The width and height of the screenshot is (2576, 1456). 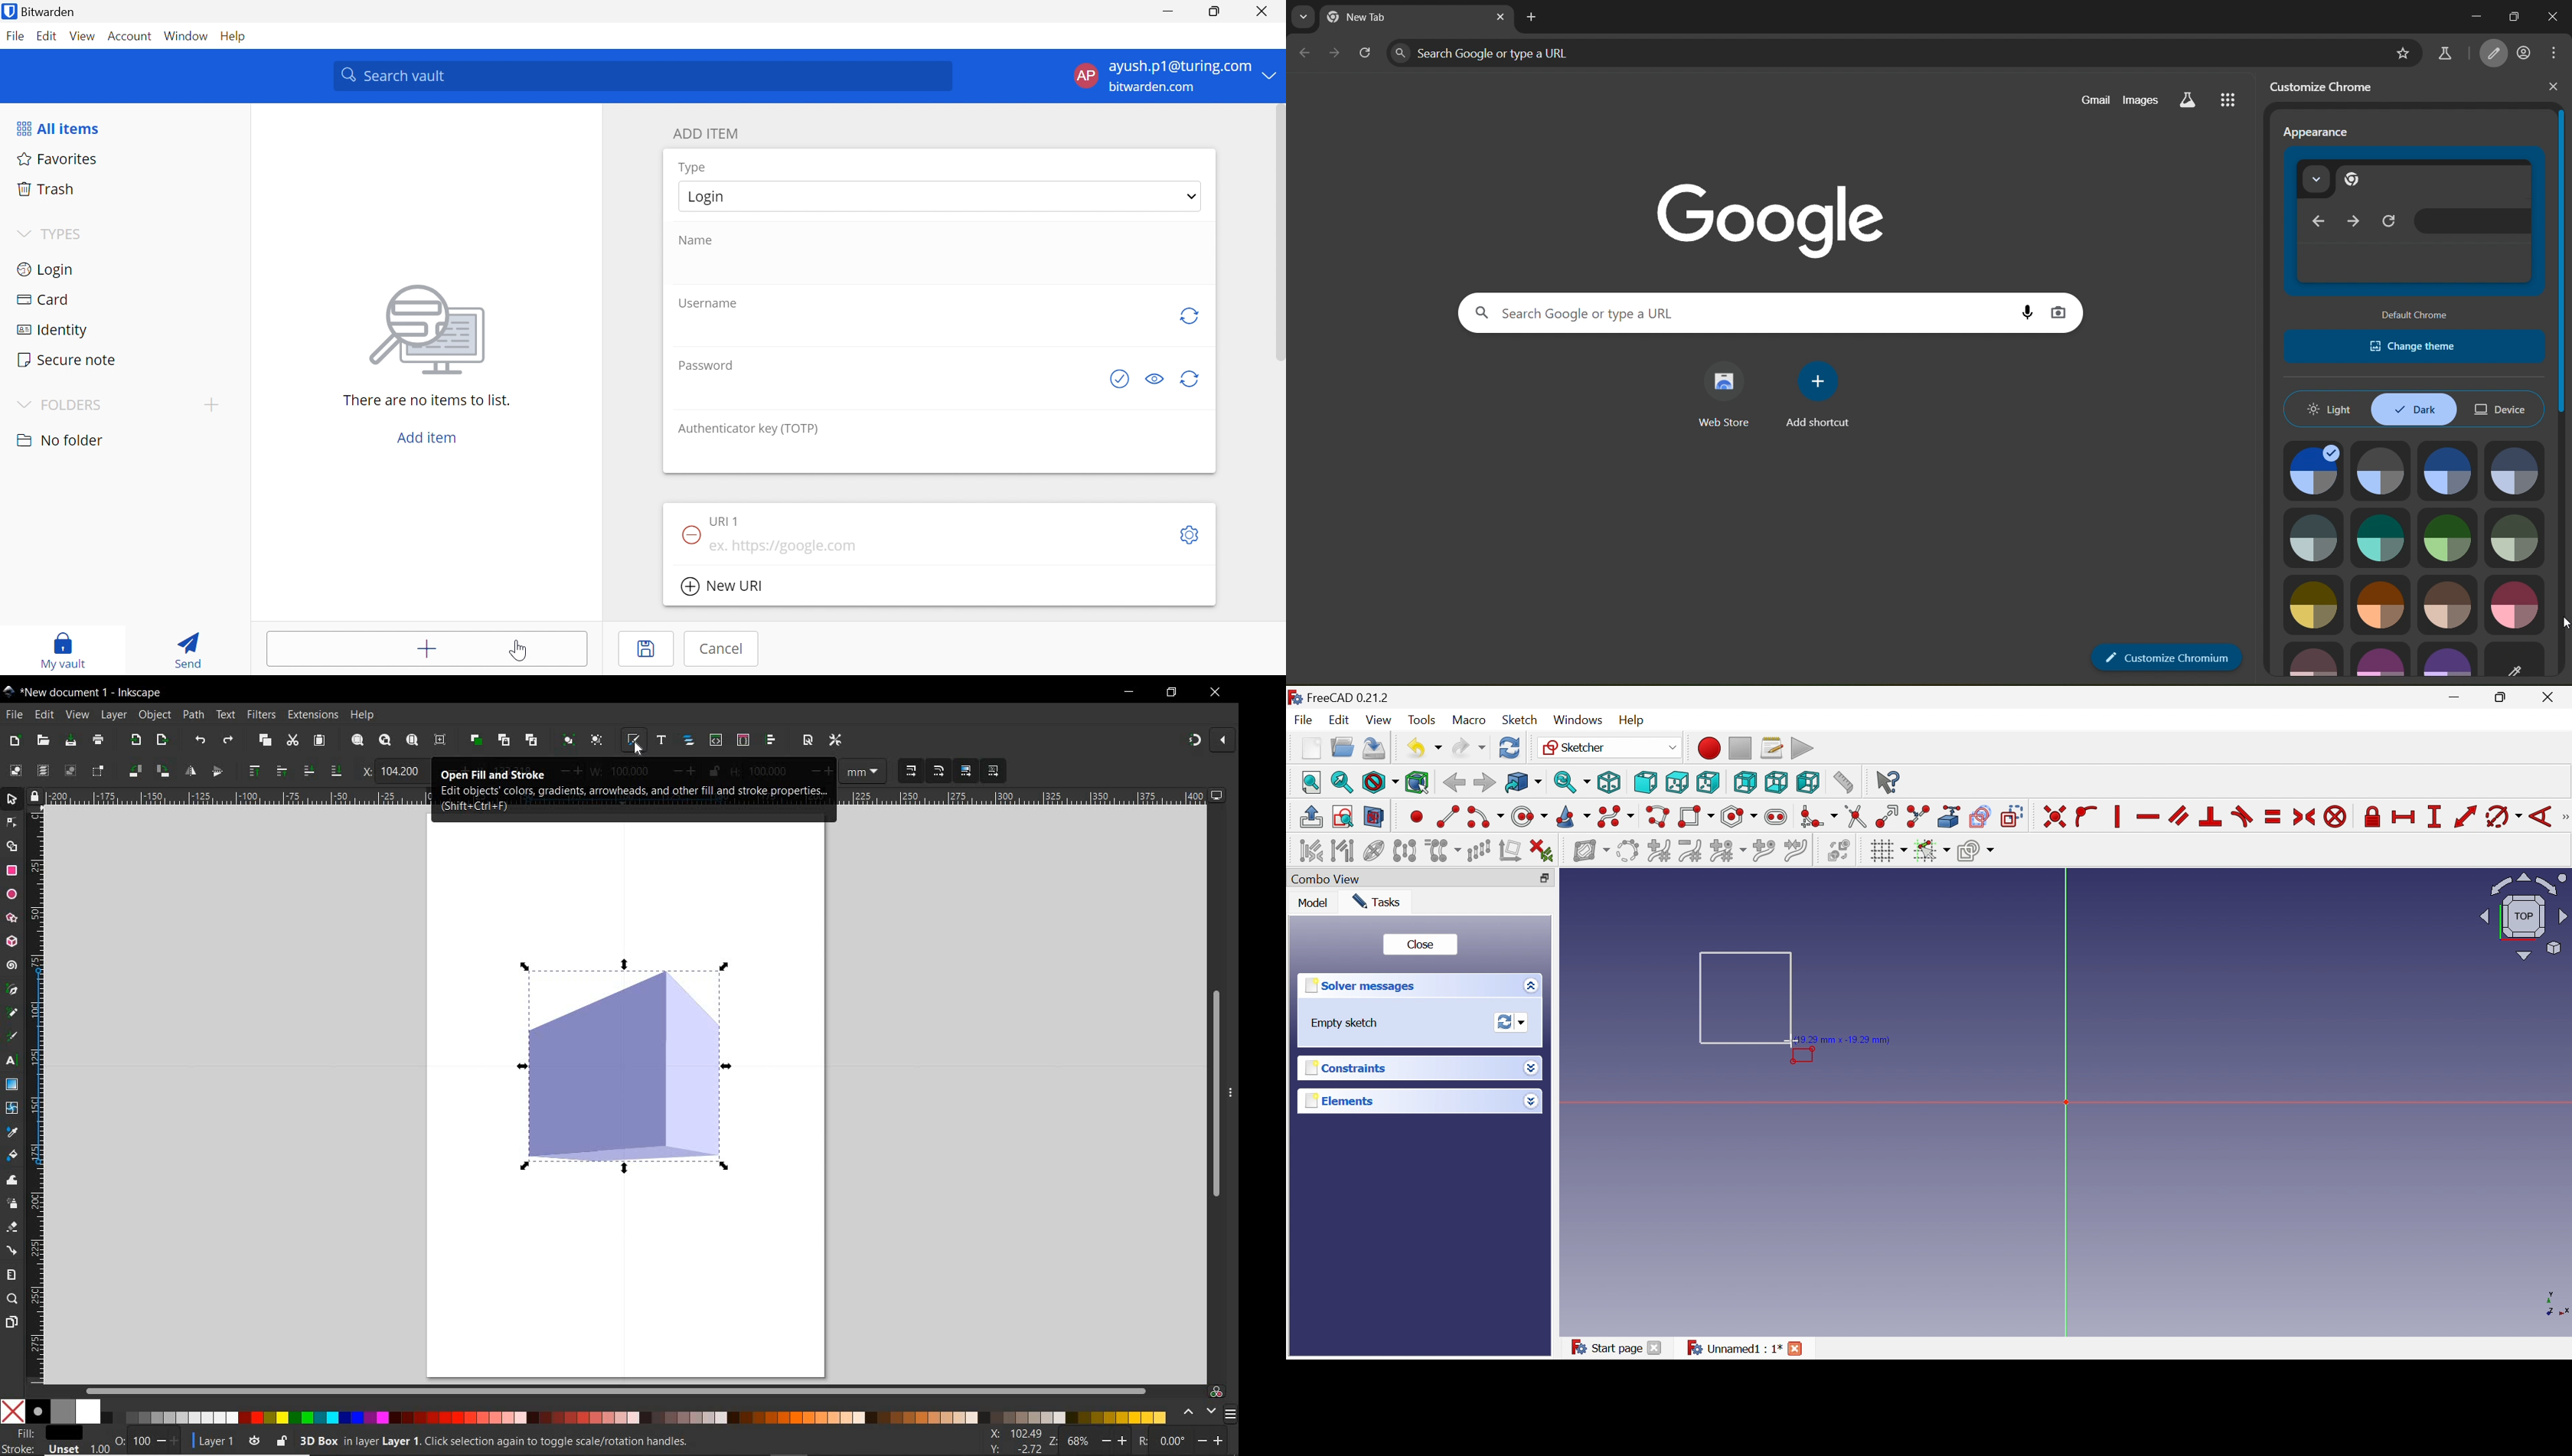 What do you see at coordinates (201, 741) in the screenshot?
I see `UNDO` at bounding box center [201, 741].